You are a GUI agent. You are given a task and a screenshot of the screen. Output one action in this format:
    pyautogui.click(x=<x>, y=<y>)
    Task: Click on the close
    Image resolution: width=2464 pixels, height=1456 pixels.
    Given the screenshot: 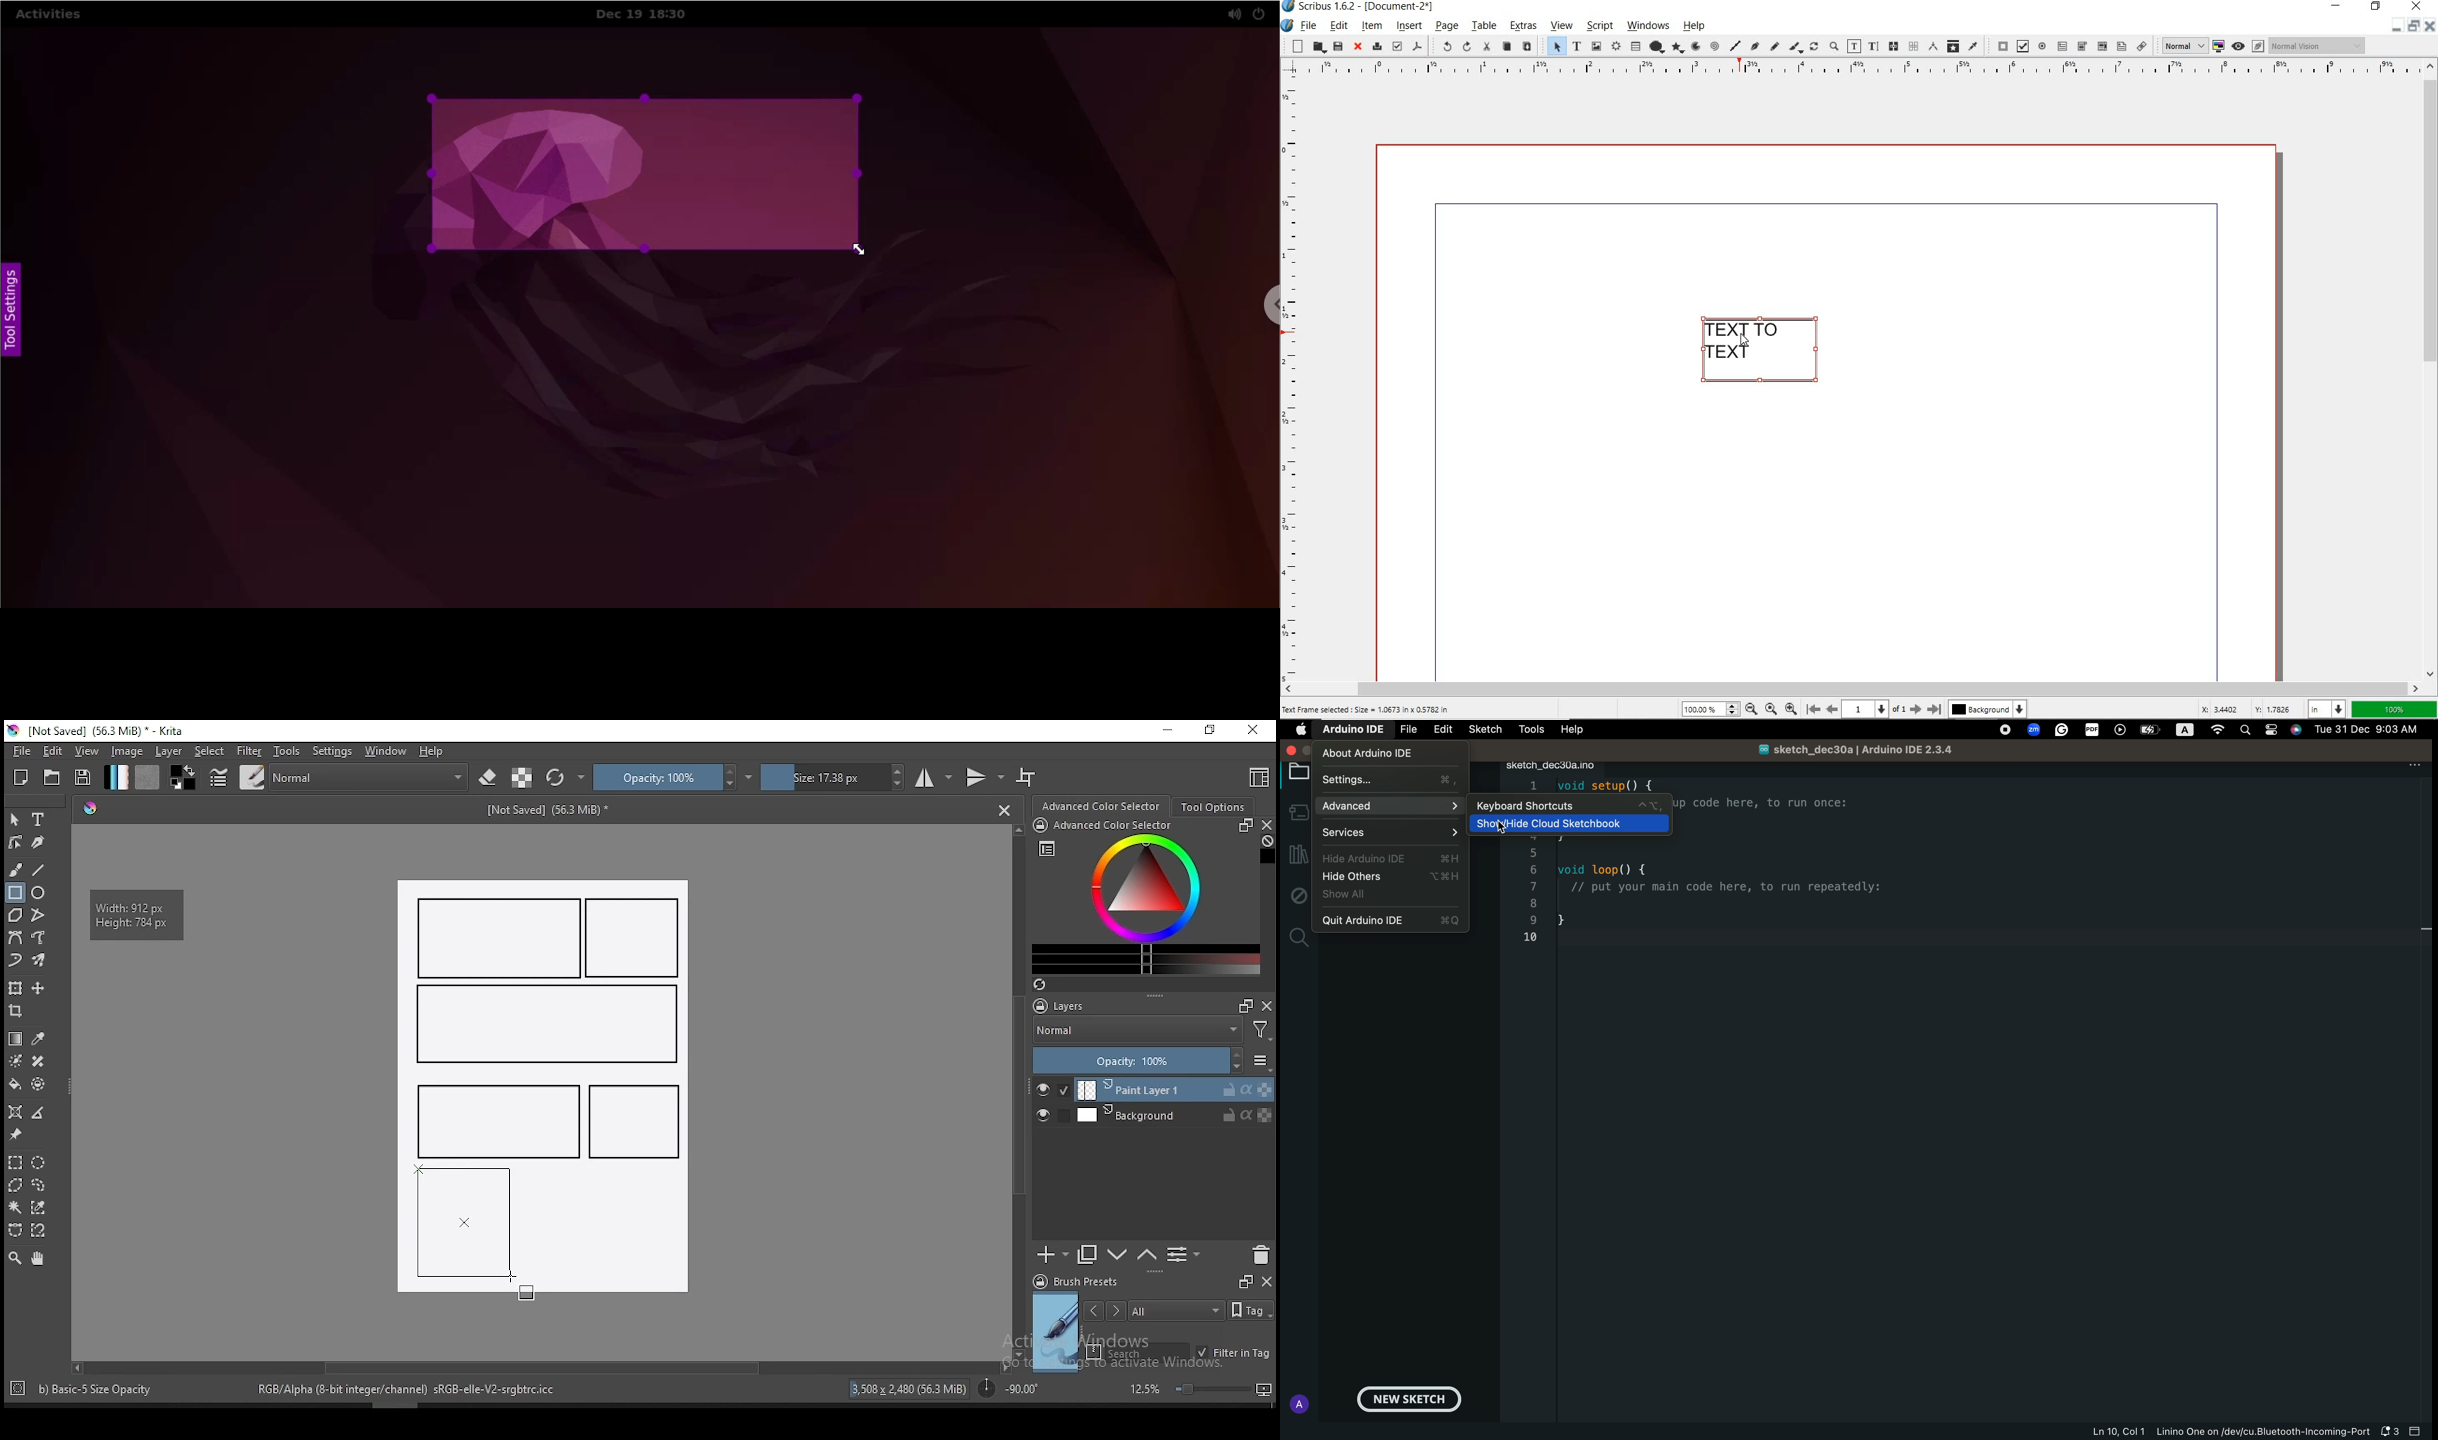 What is the action you would take?
    pyautogui.click(x=2431, y=30)
    